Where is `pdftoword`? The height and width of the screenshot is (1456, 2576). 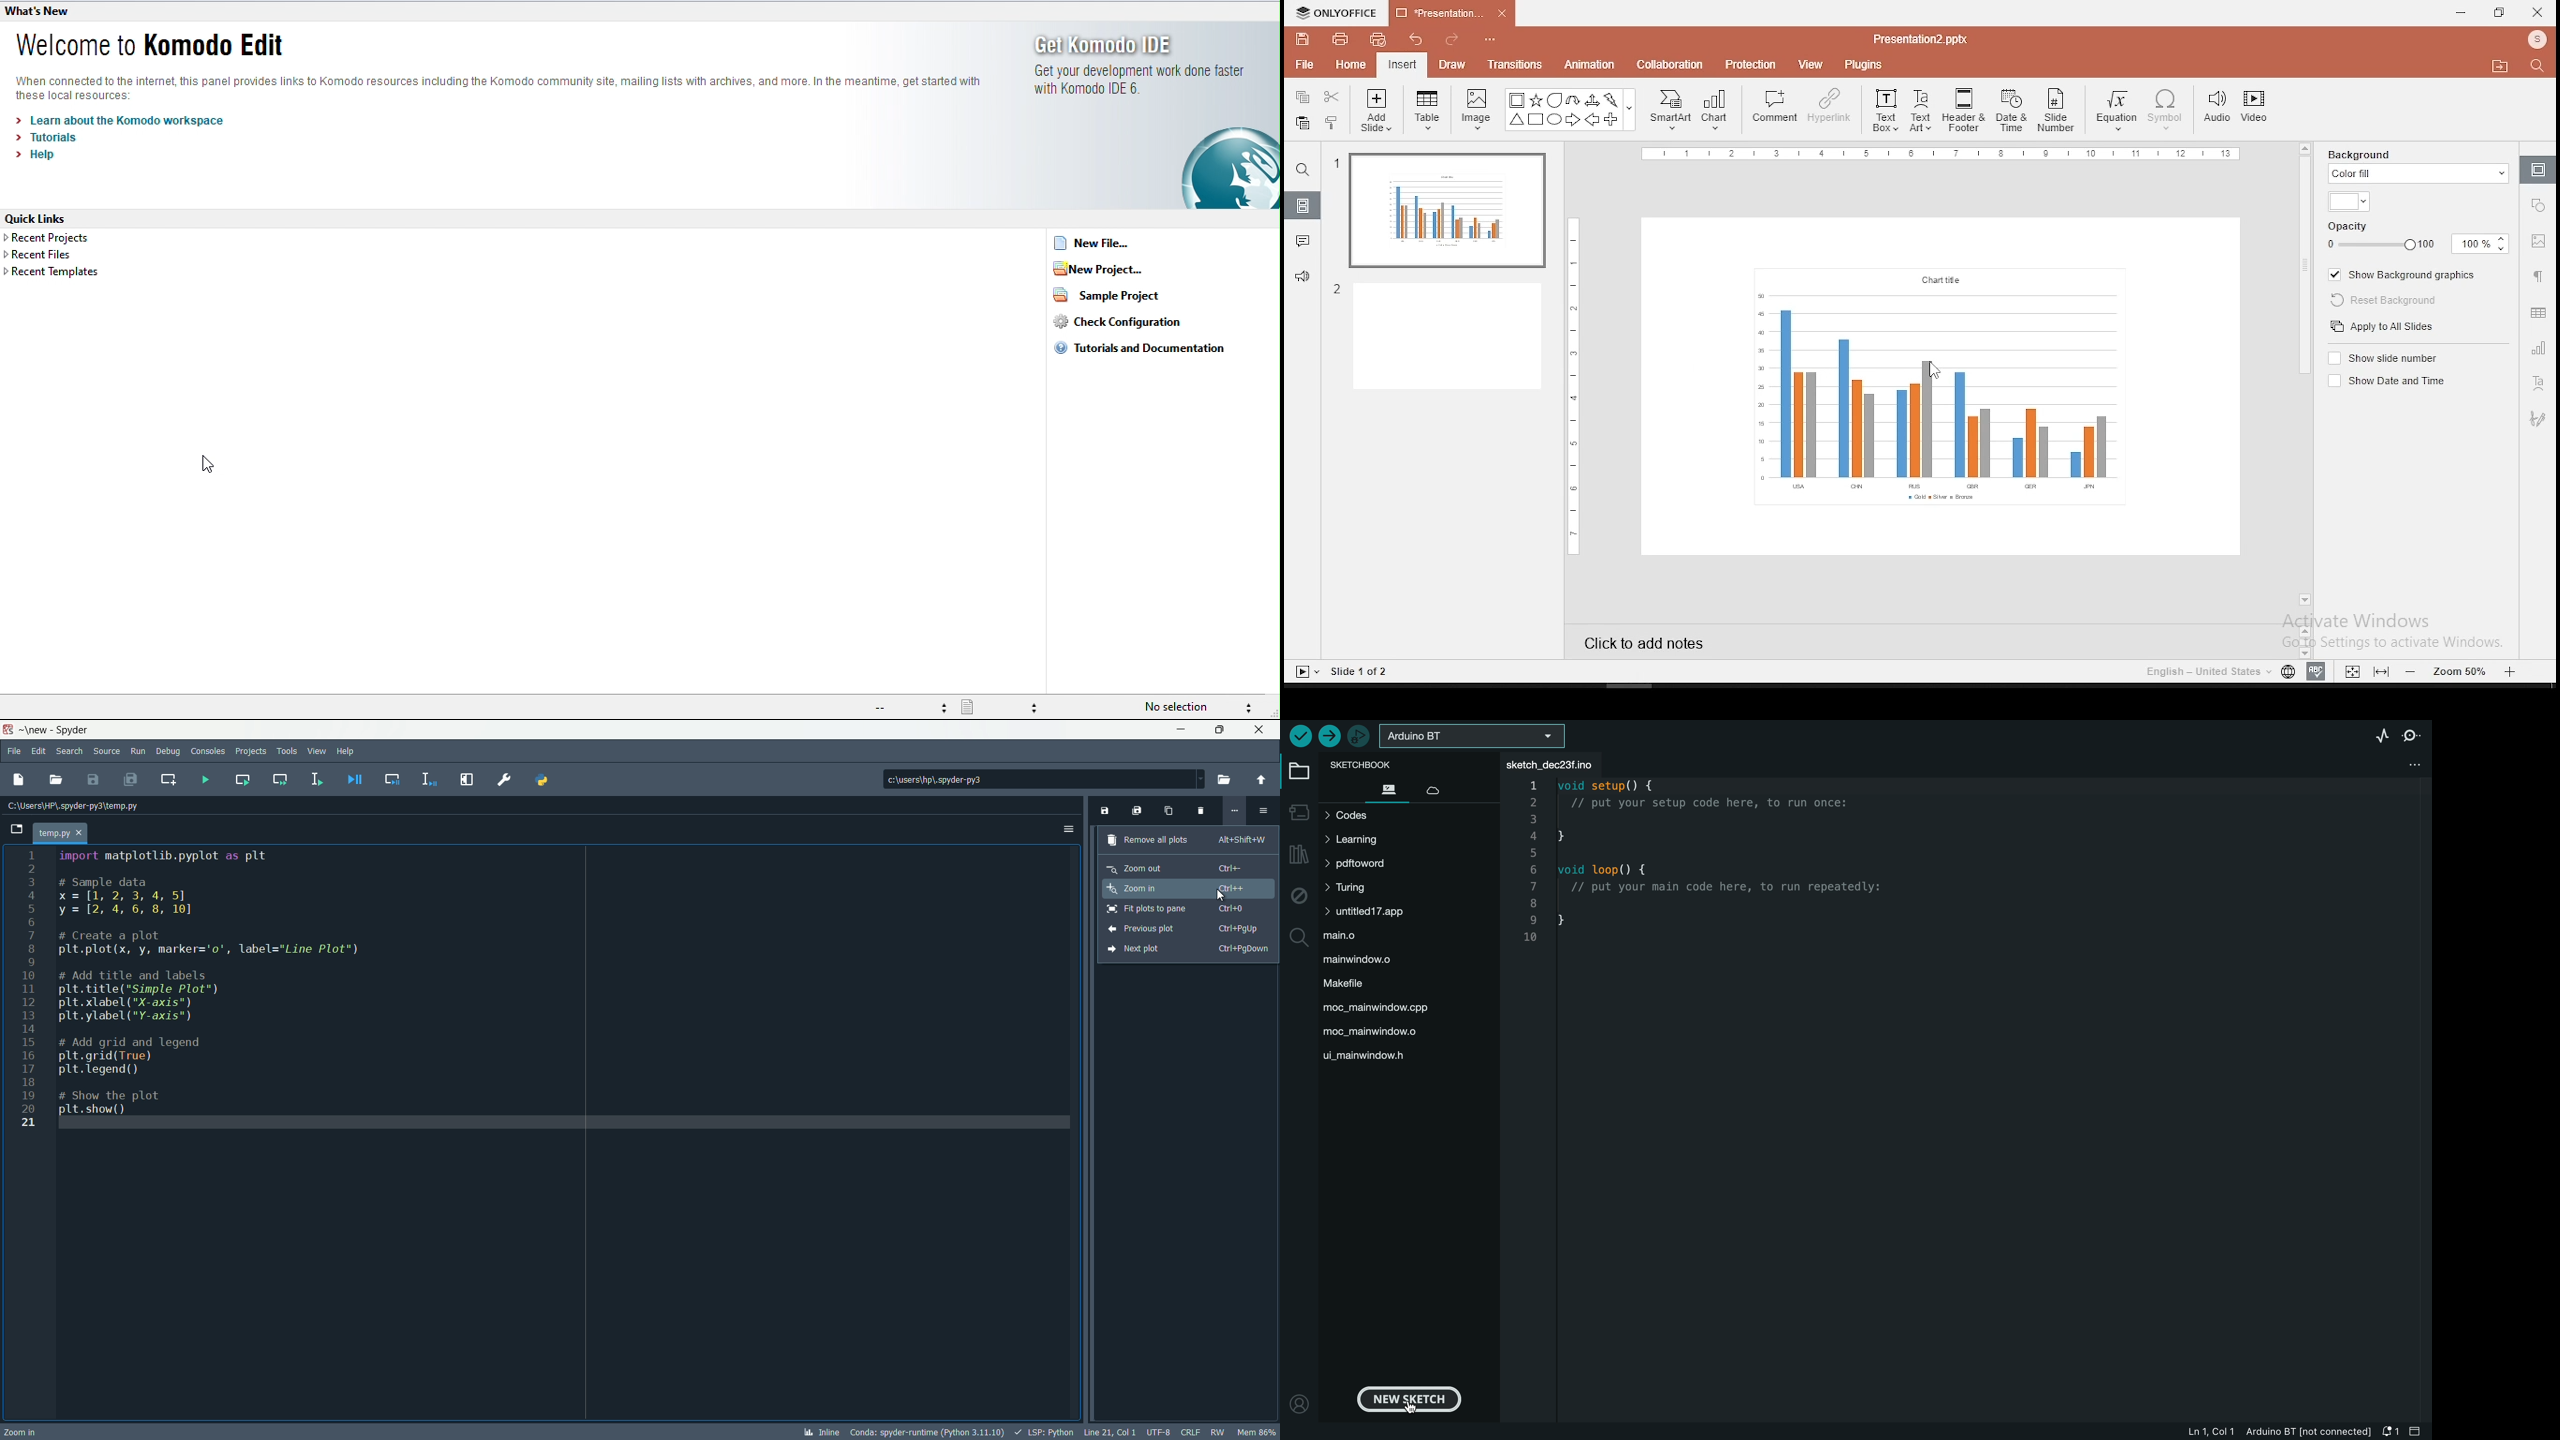
pdftoword is located at coordinates (1356, 864).